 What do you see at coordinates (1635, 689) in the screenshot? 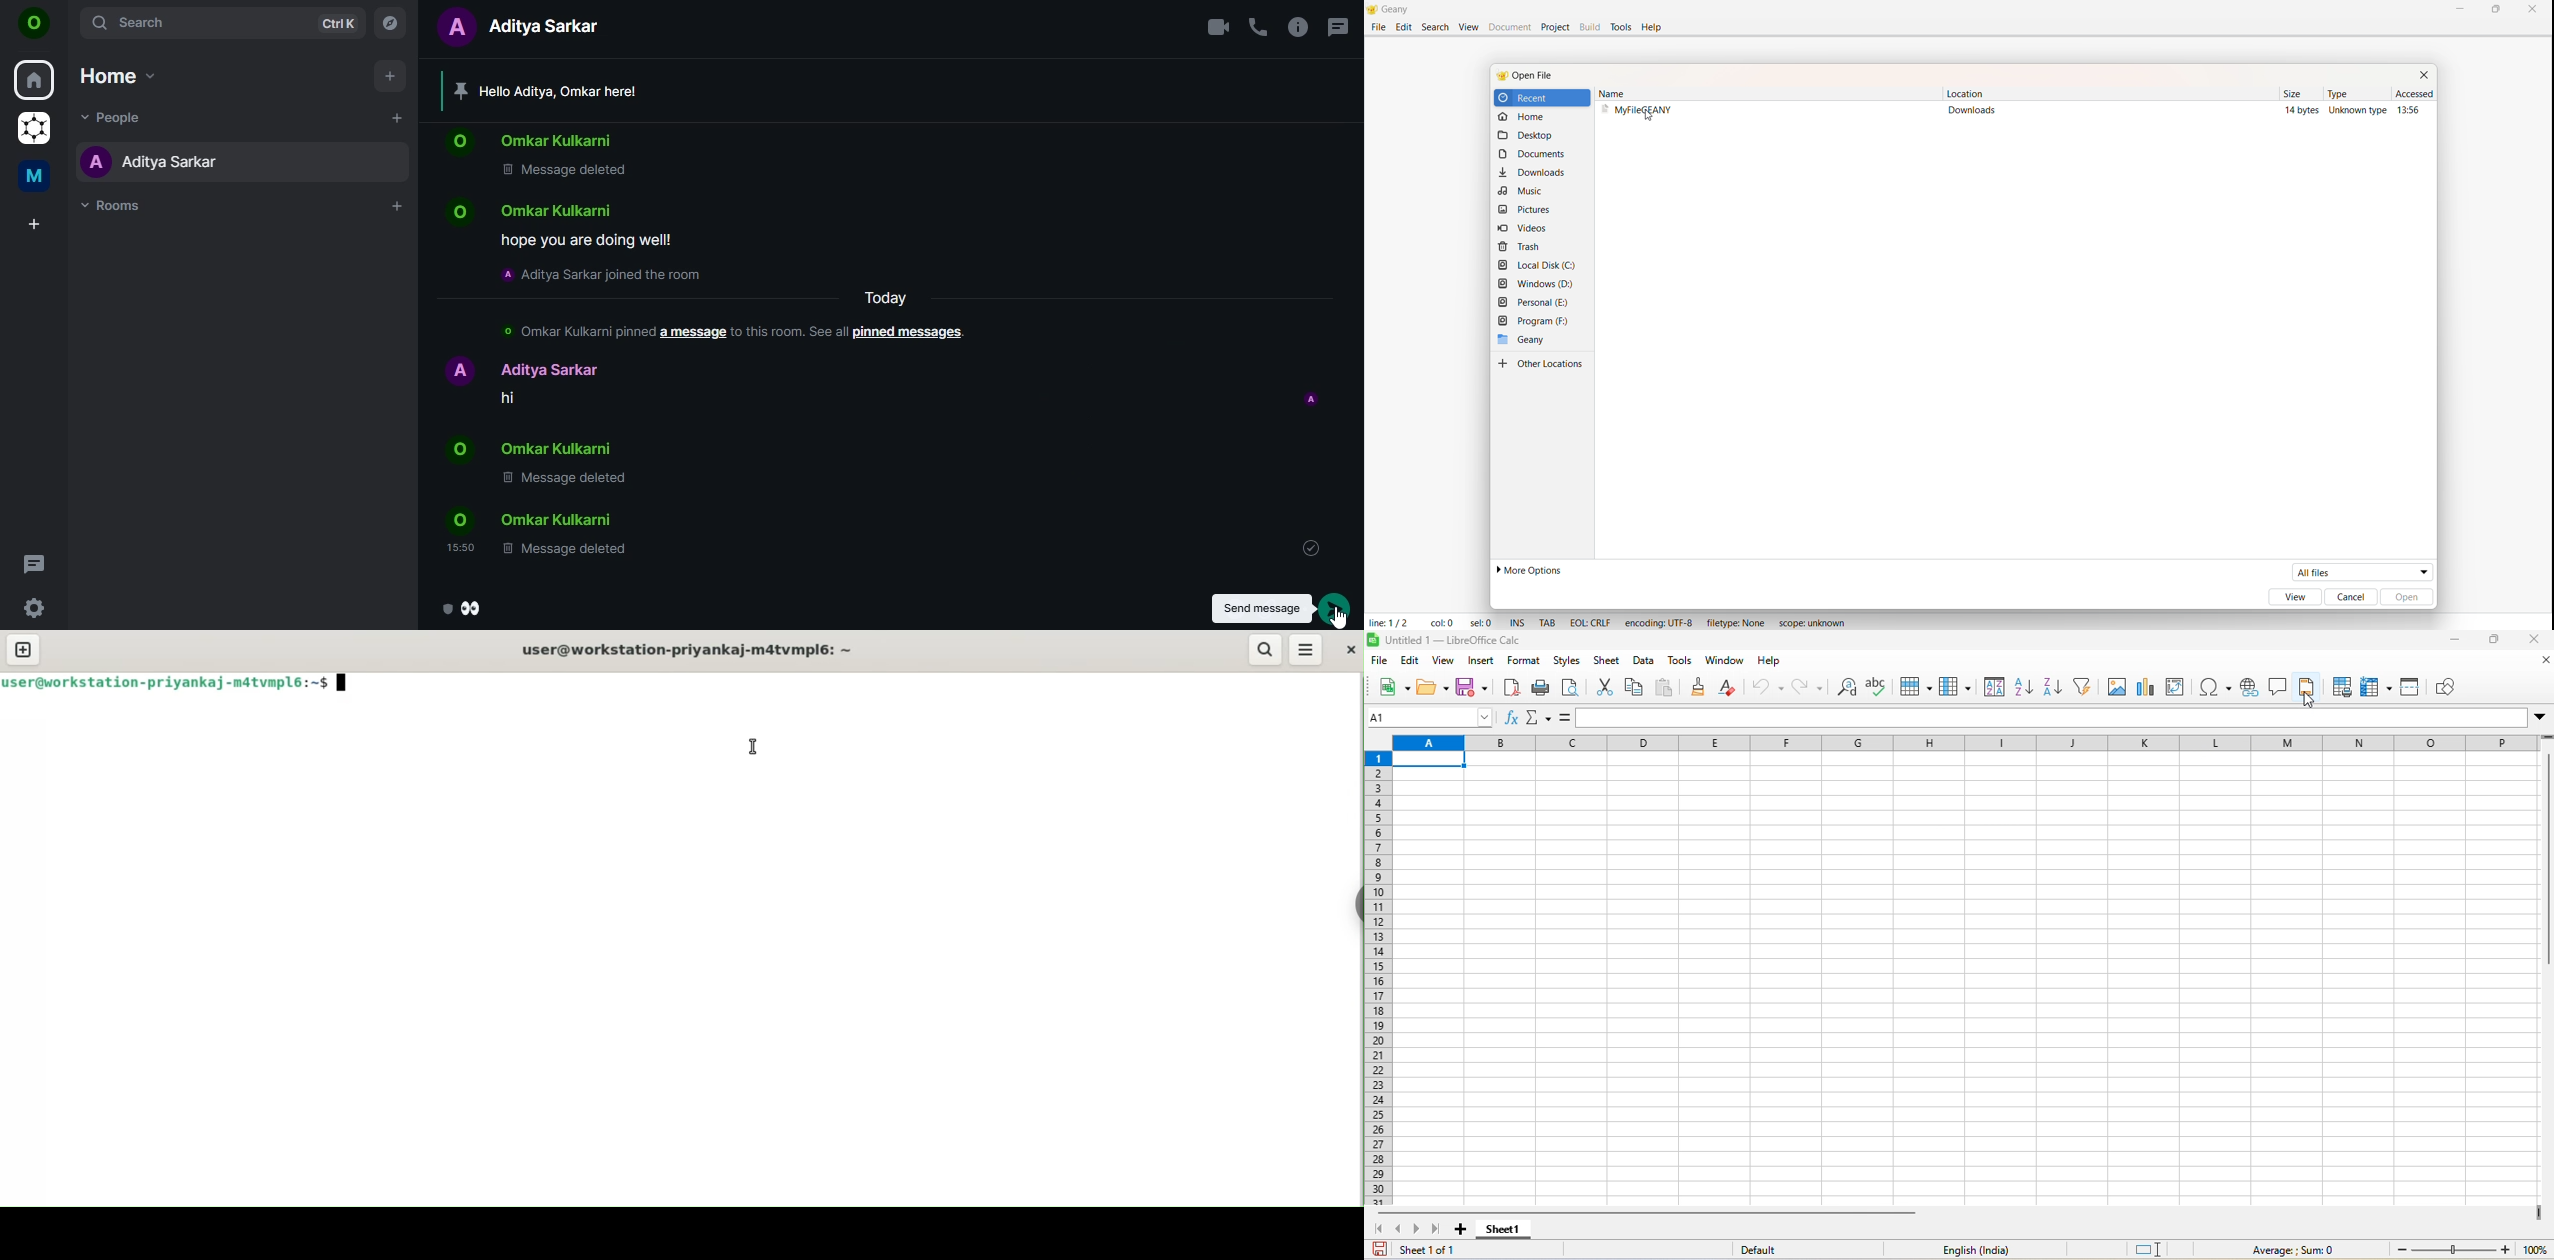
I see `copy` at bounding box center [1635, 689].